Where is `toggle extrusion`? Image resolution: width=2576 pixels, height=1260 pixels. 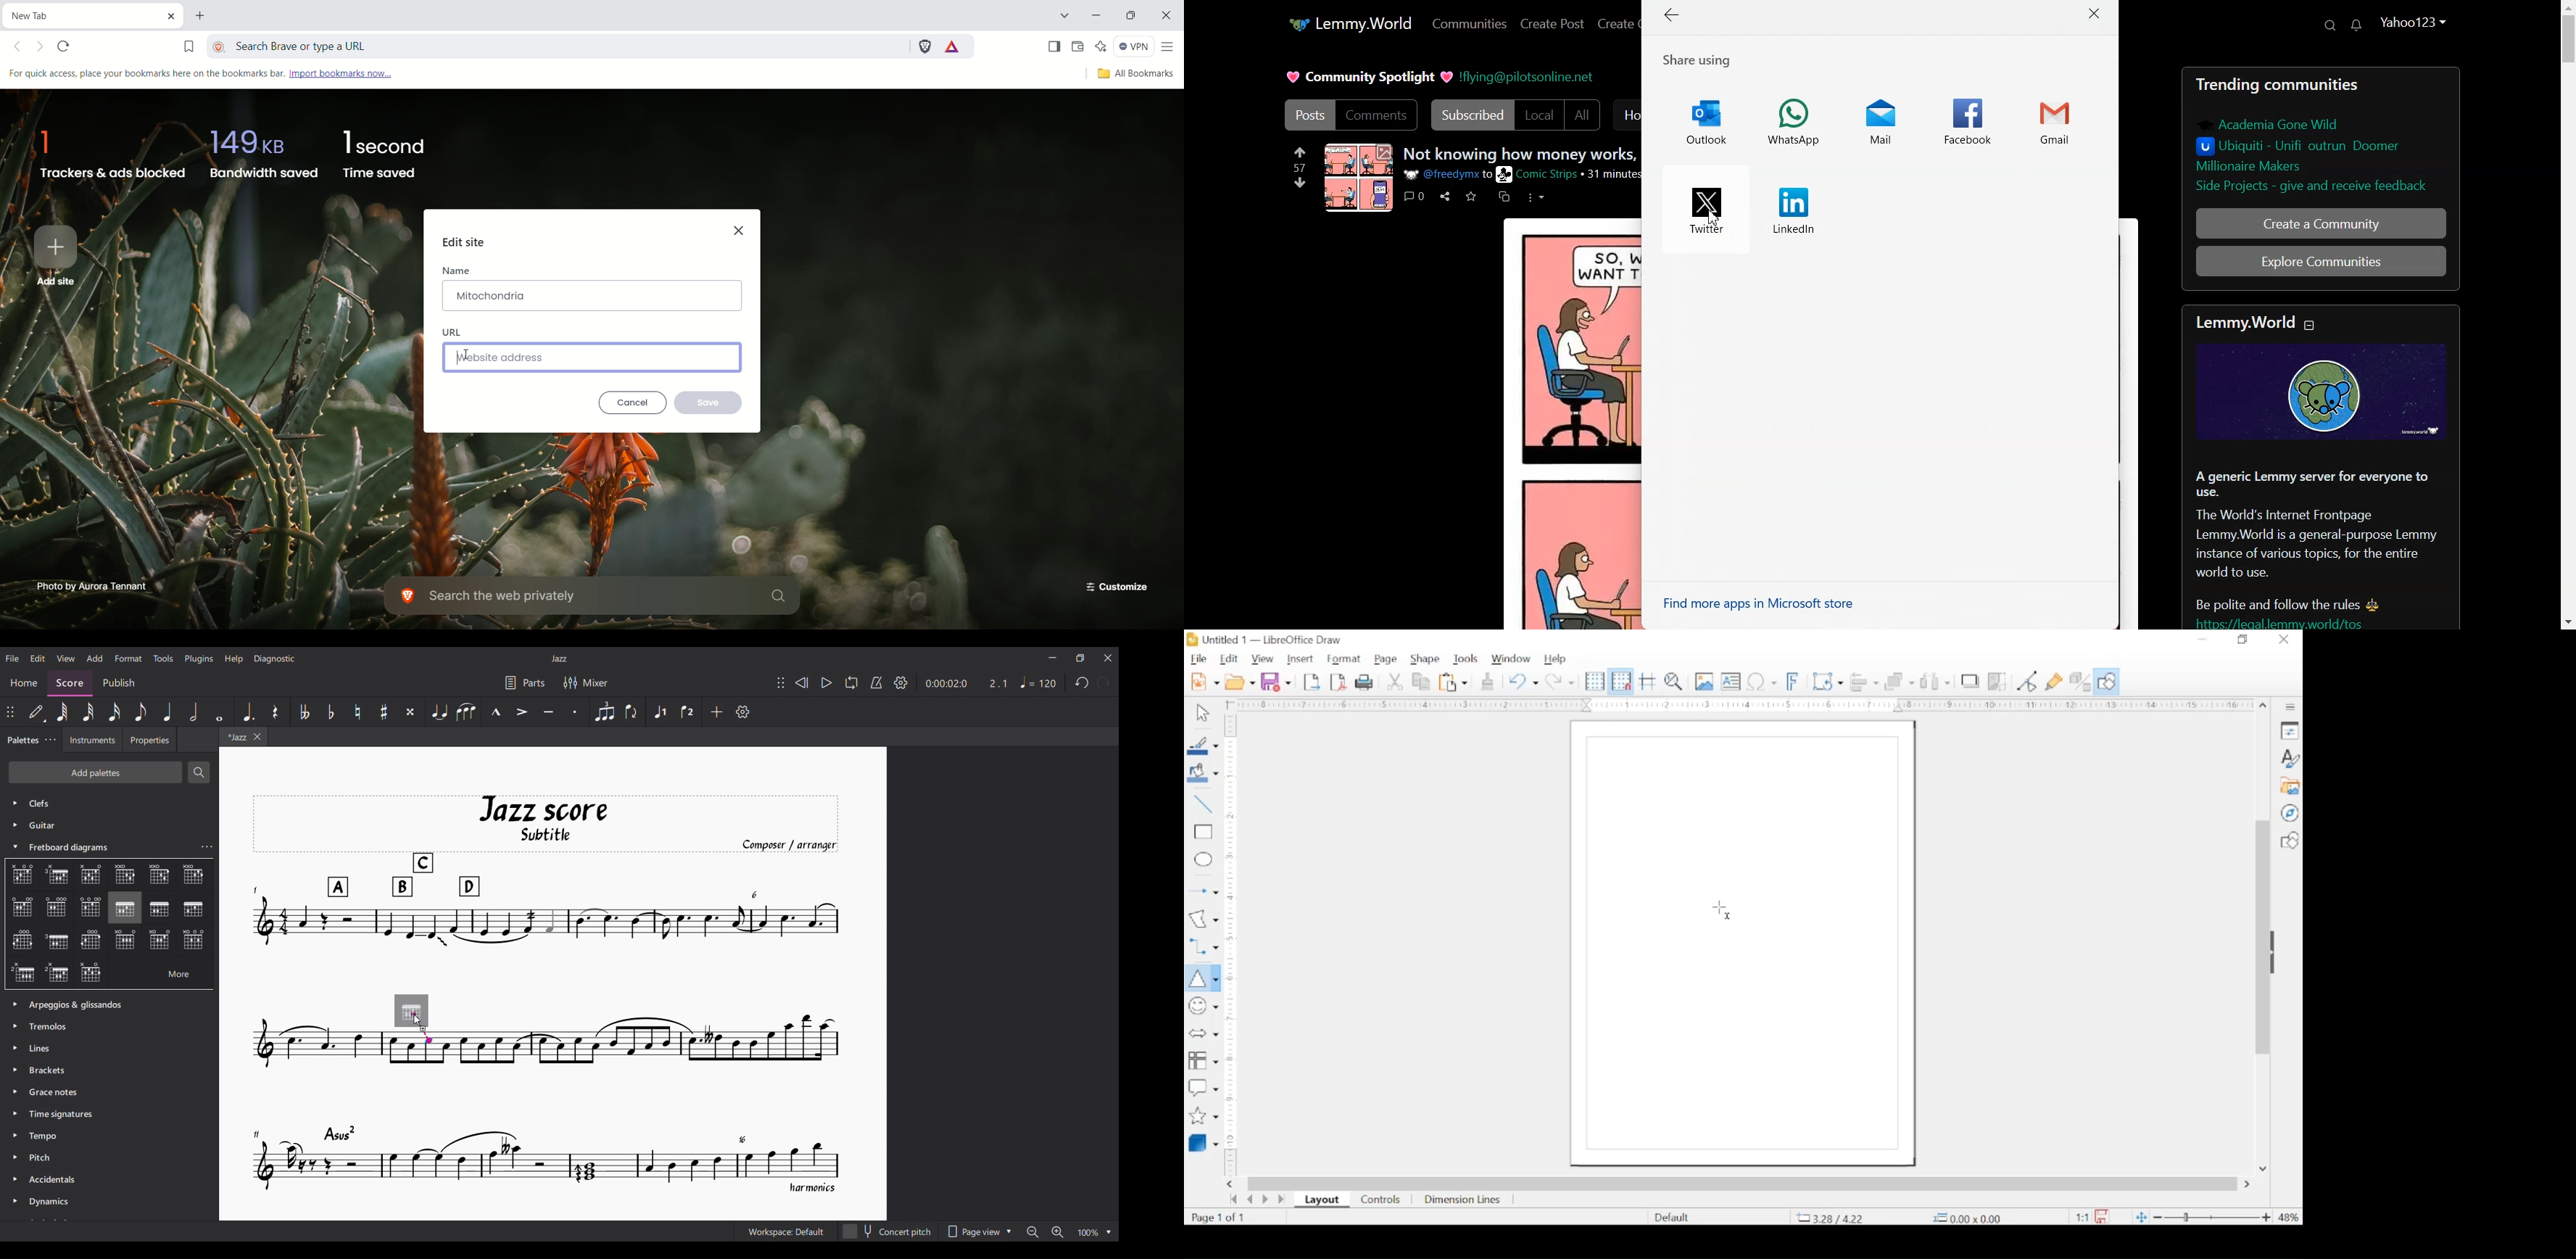
toggle extrusion is located at coordinates (2081, 681).